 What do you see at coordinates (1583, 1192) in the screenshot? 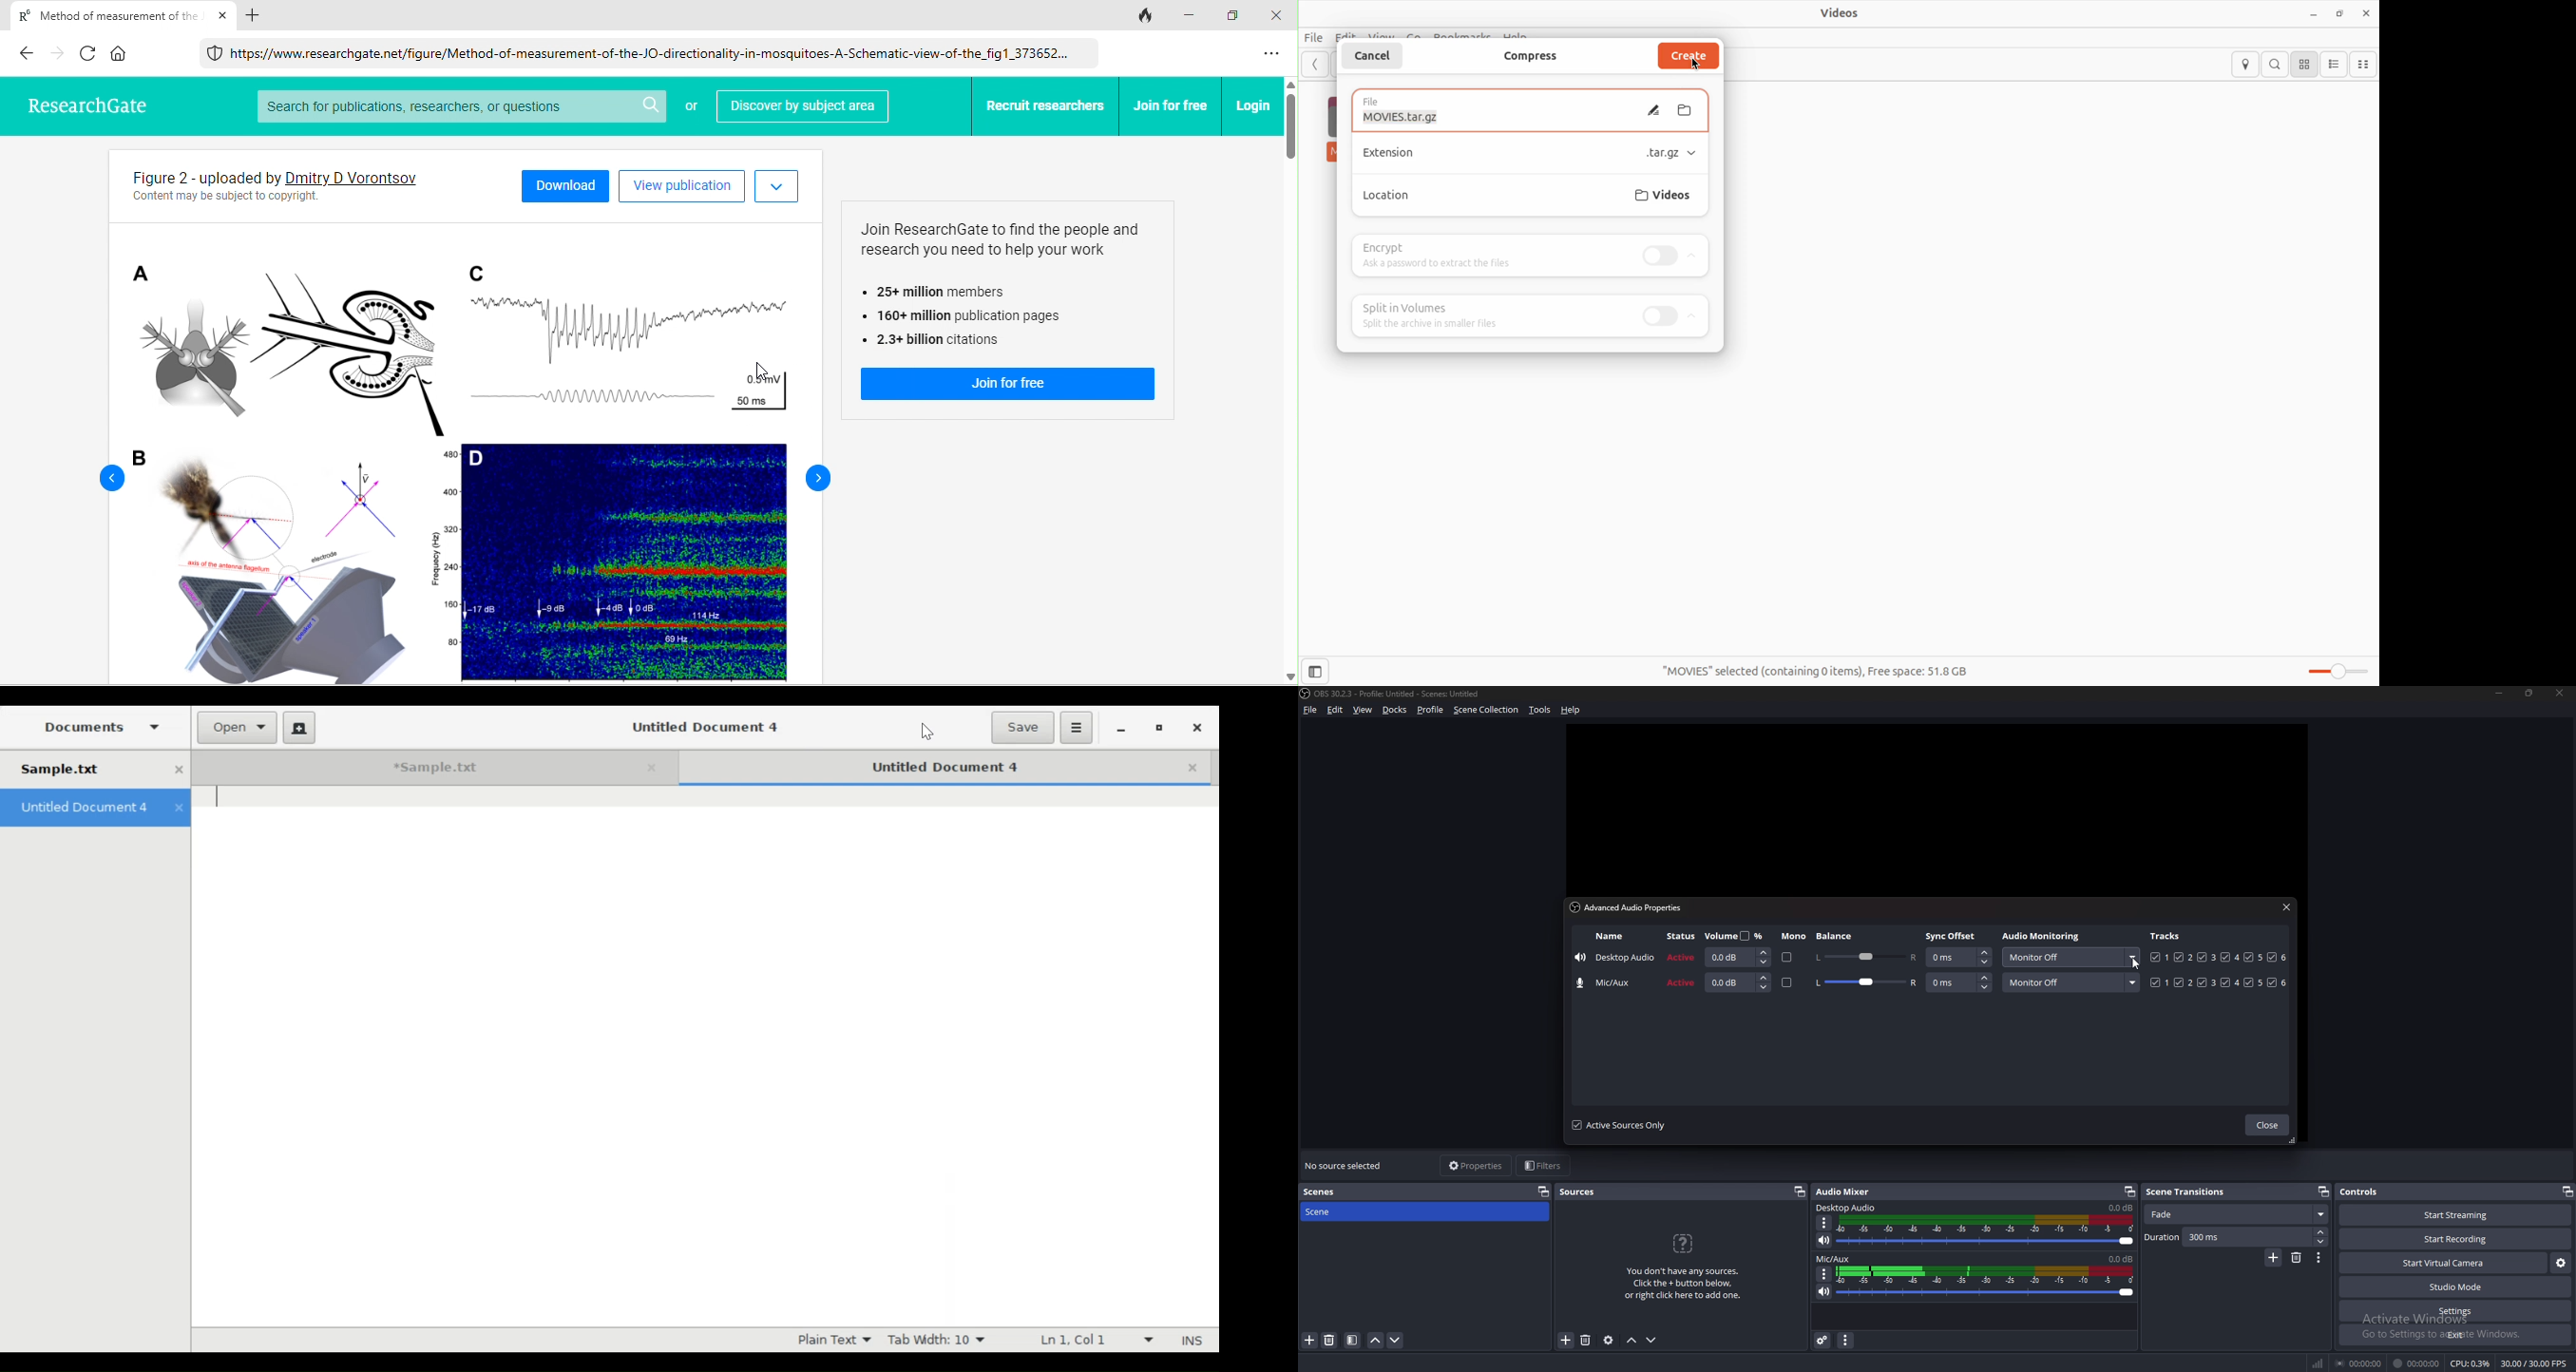
I see `sources` at bounding box center [1583, 1192].